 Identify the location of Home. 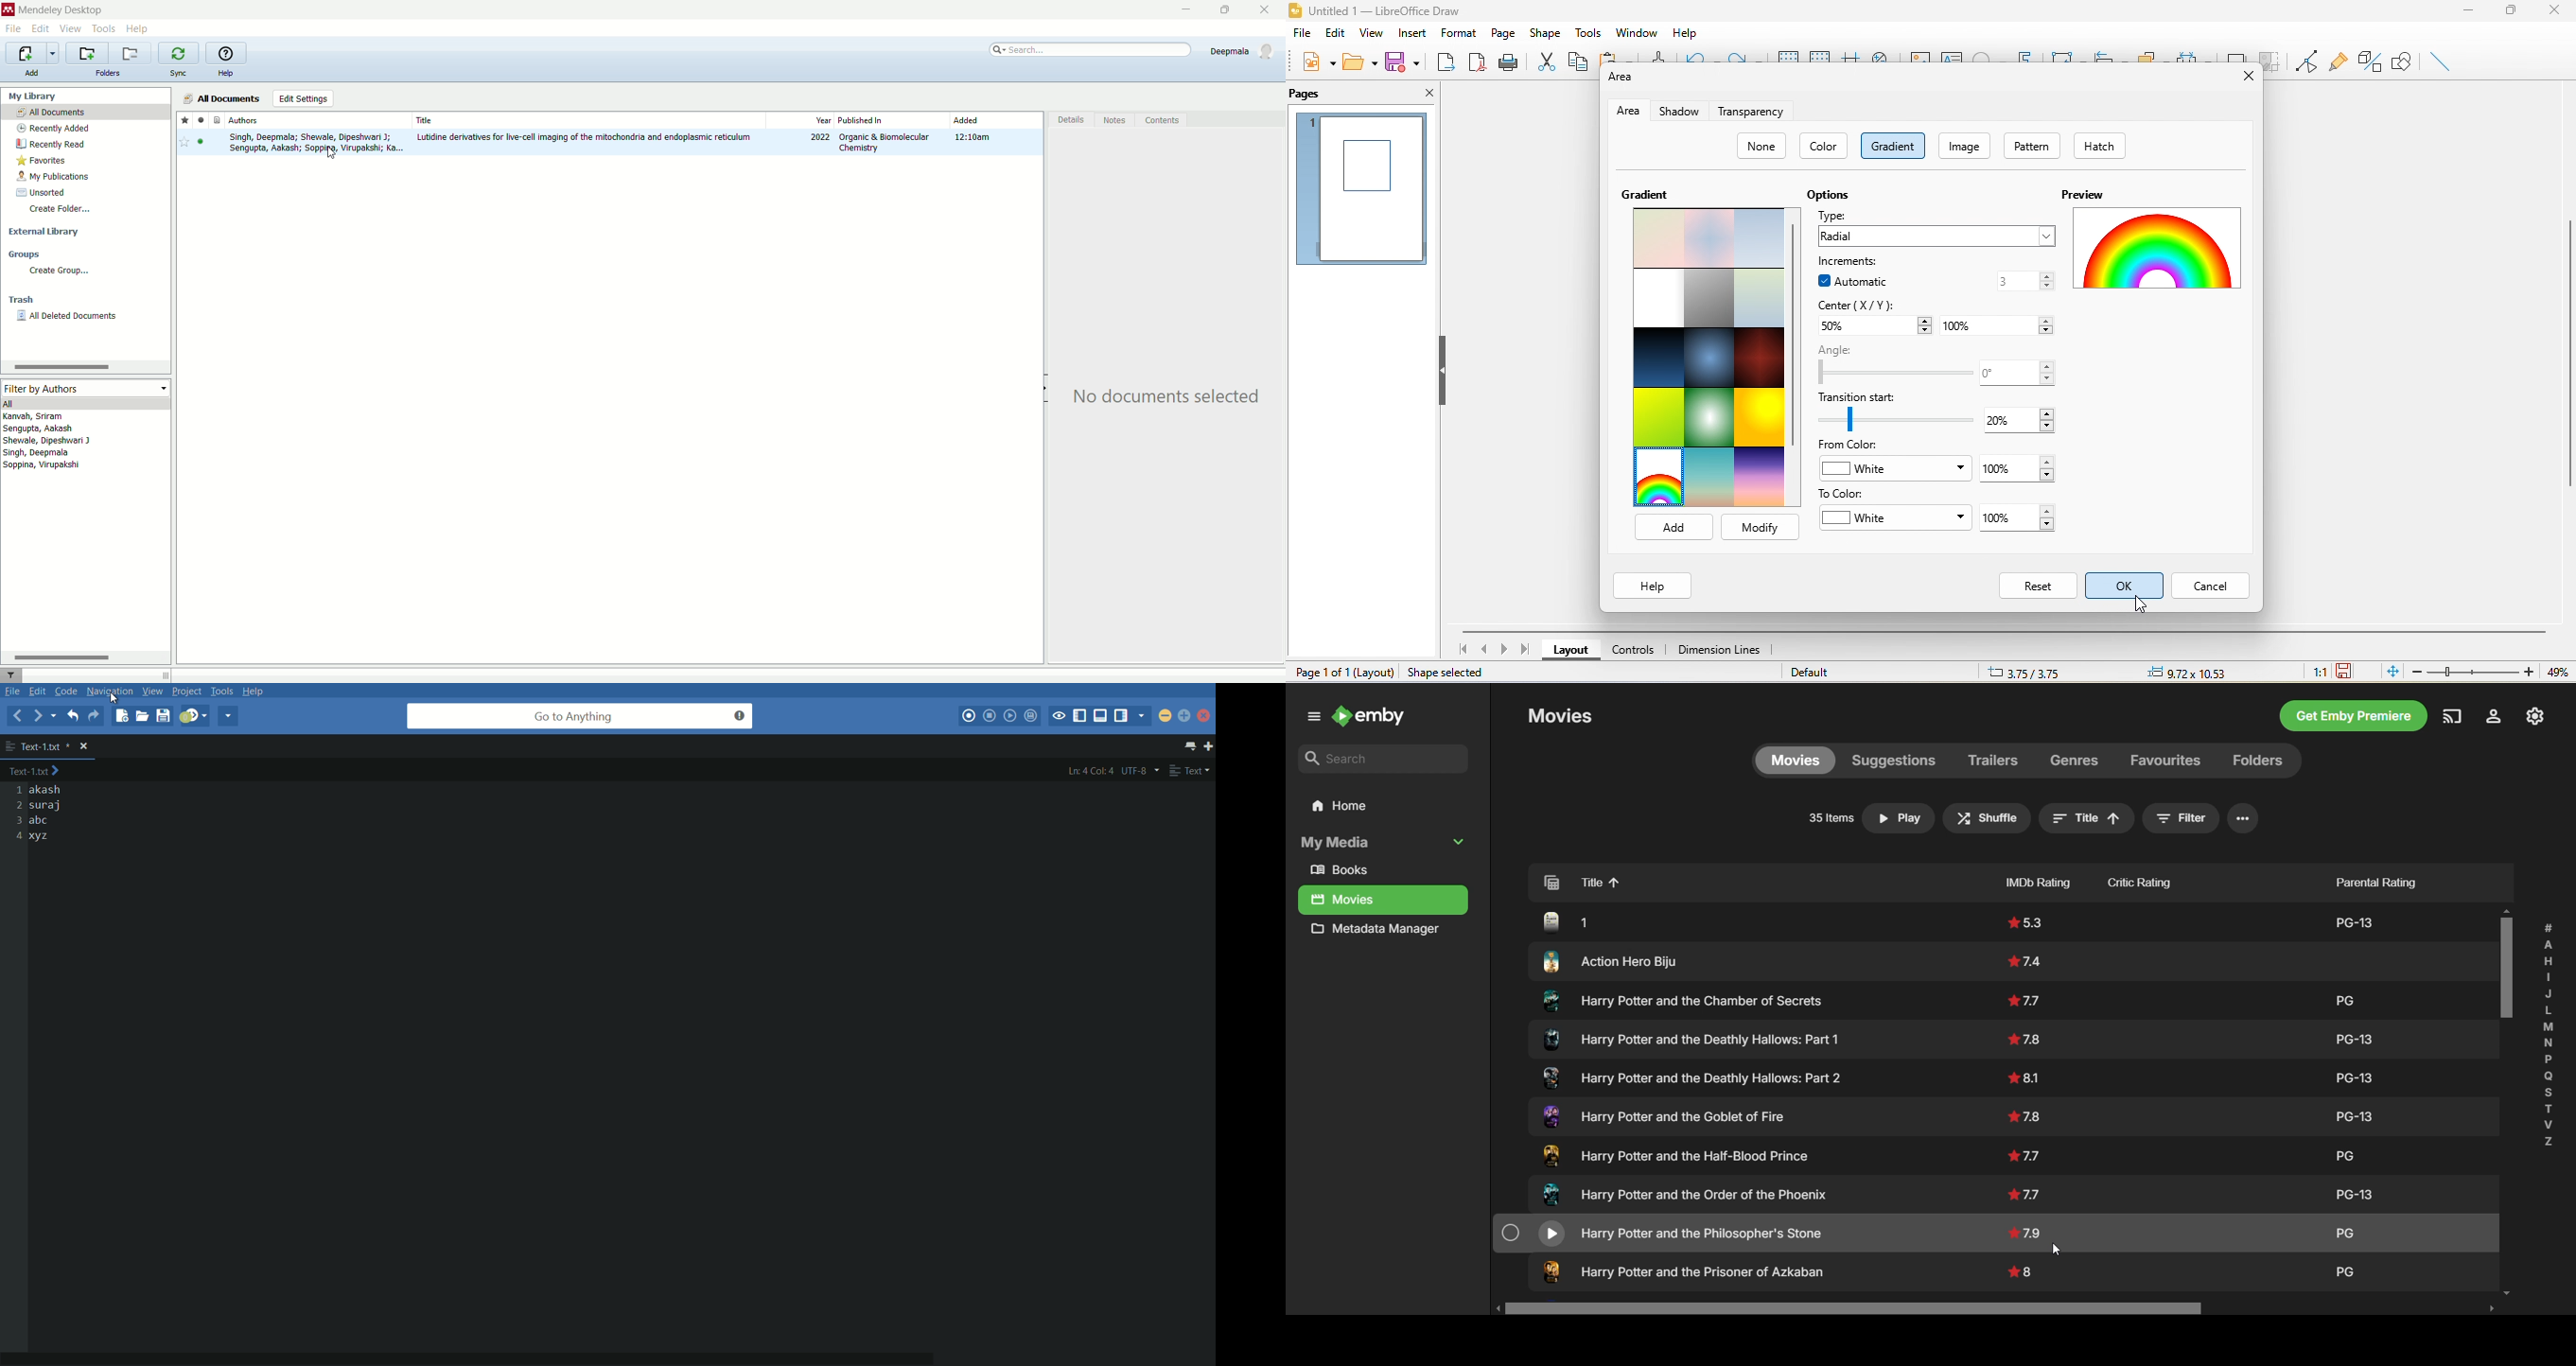
(1382, 807).